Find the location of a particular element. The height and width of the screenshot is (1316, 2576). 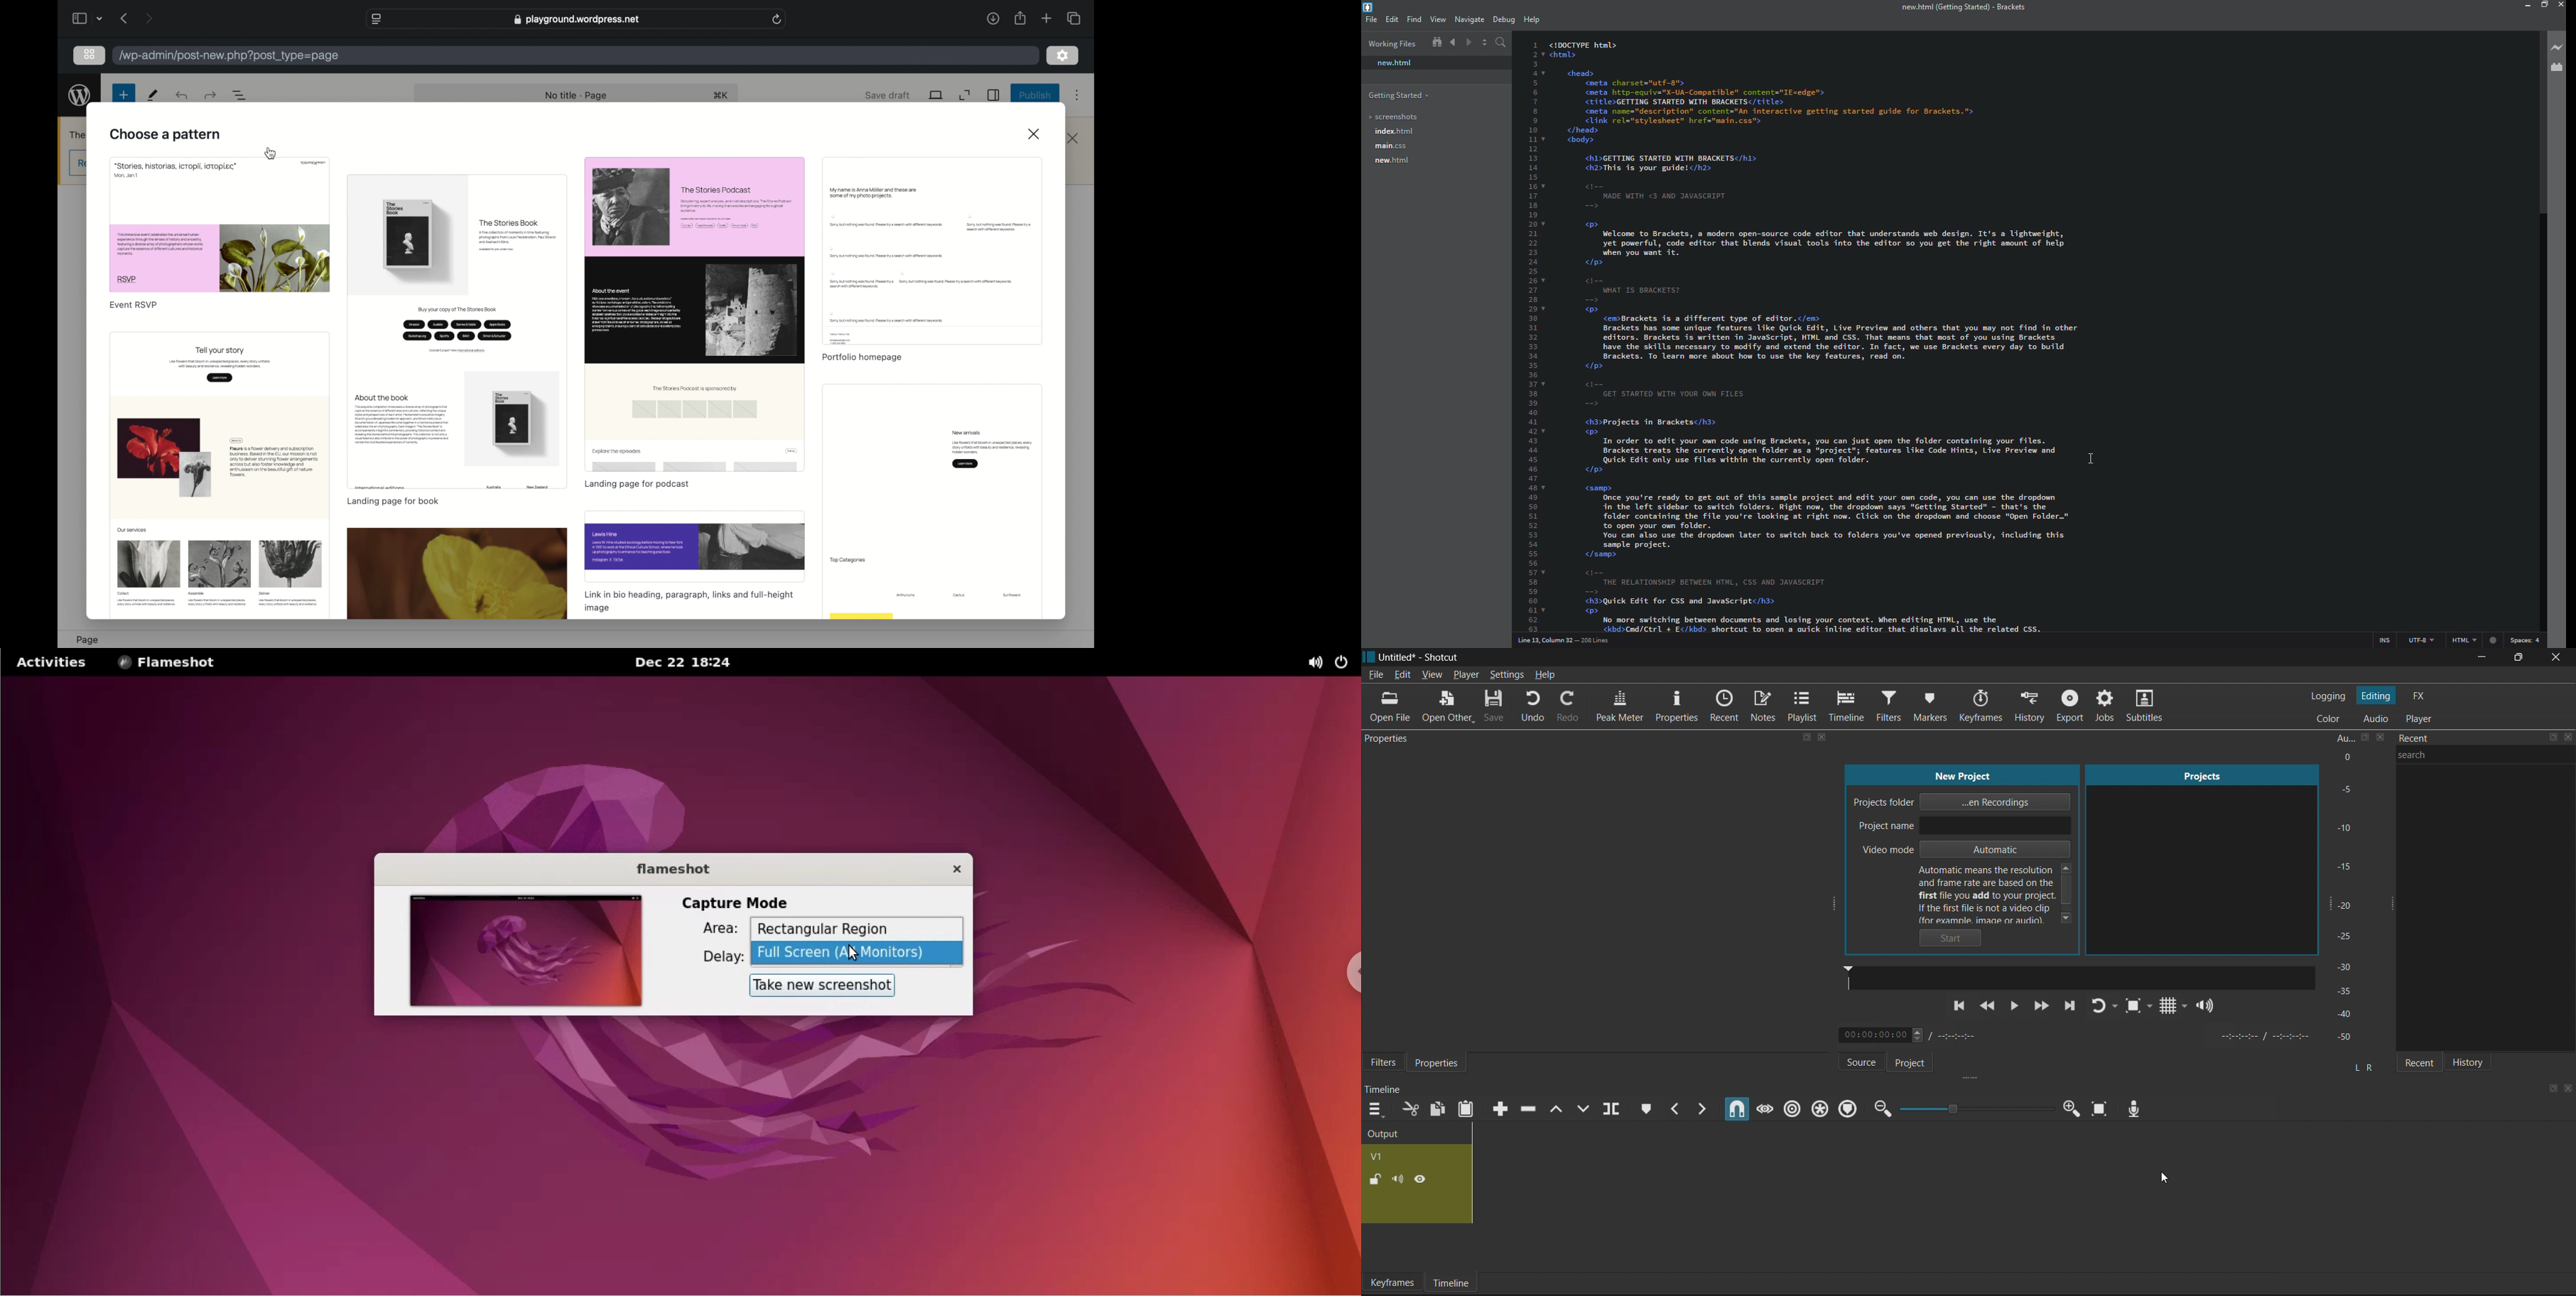

Zoom Out is located at coordinates (1881, 1110).